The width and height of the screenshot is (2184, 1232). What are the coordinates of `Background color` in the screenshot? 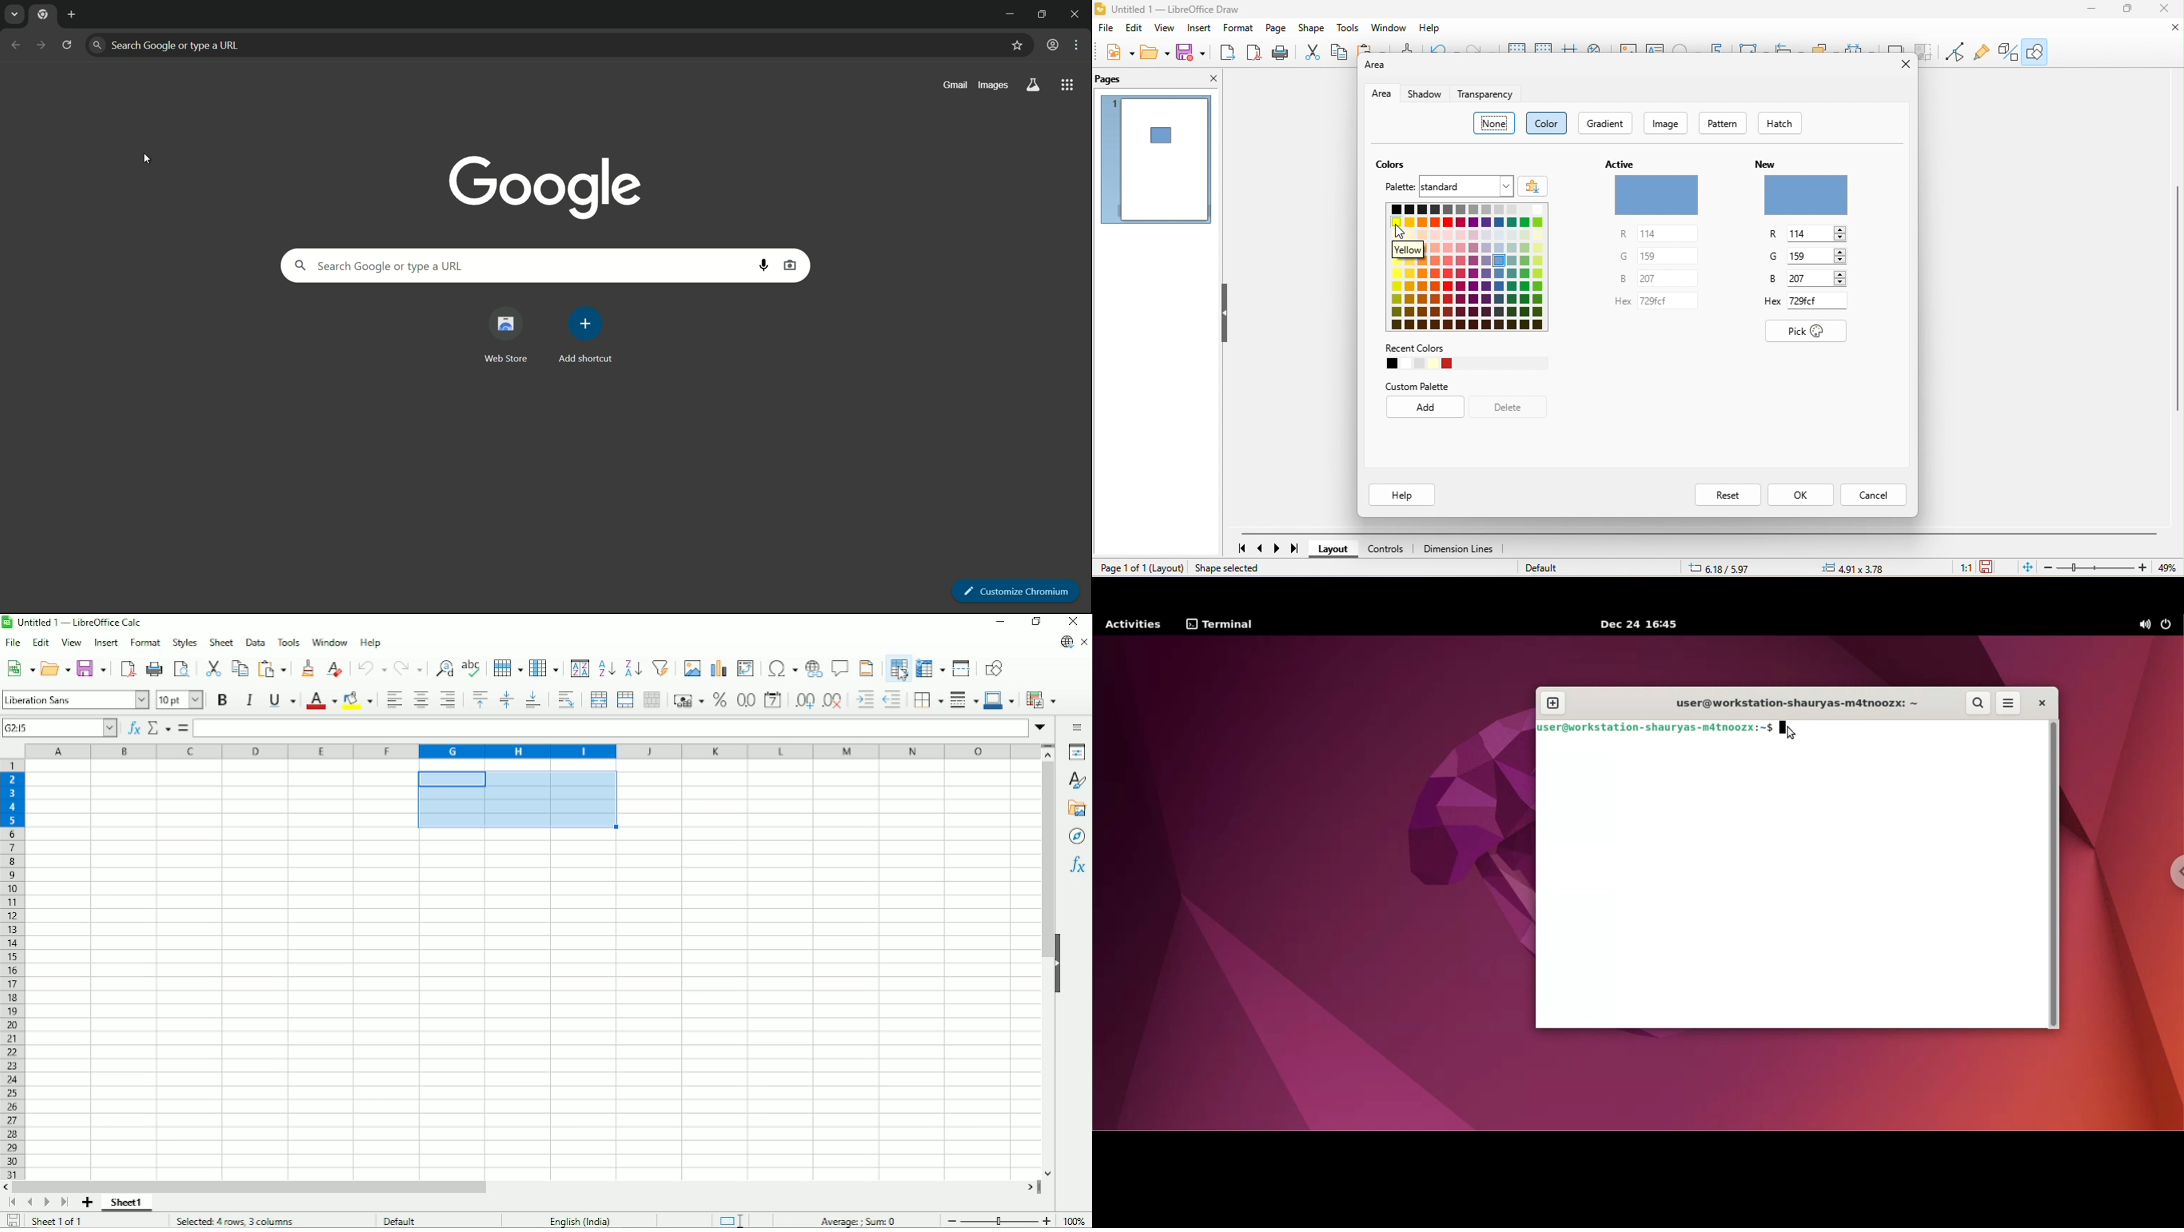 It's located at (358, 700).